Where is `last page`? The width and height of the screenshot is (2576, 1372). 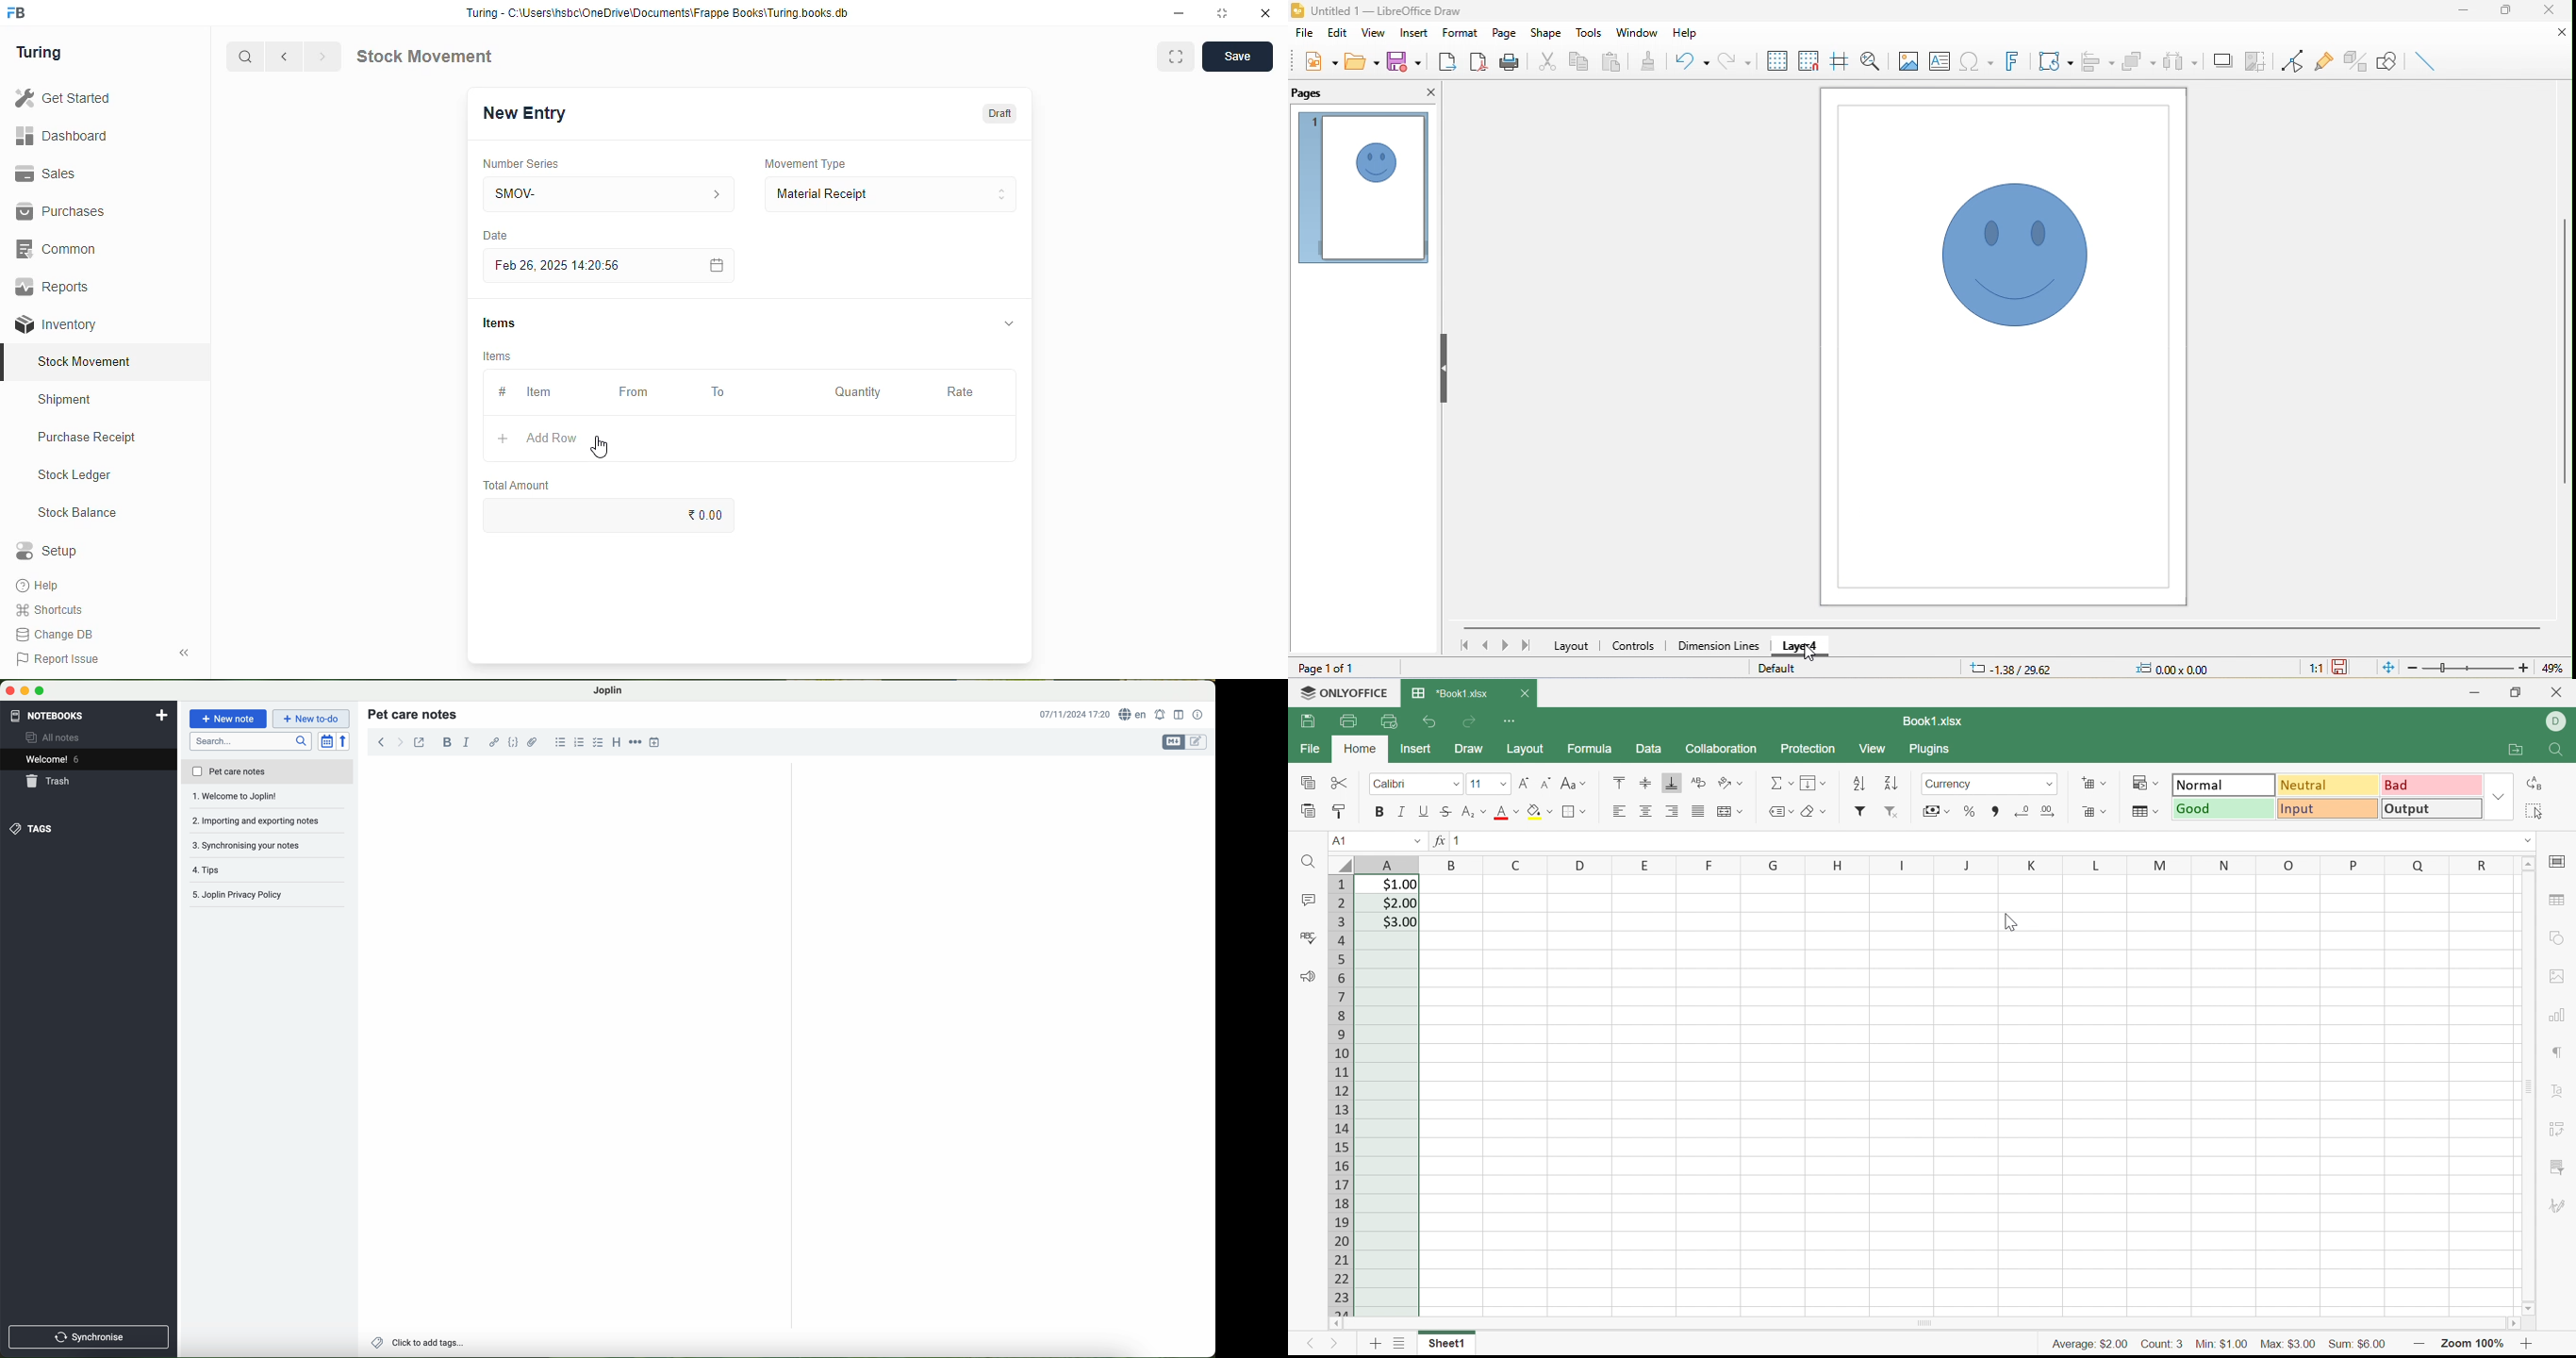 last page is located at coordinates (1524, 644).